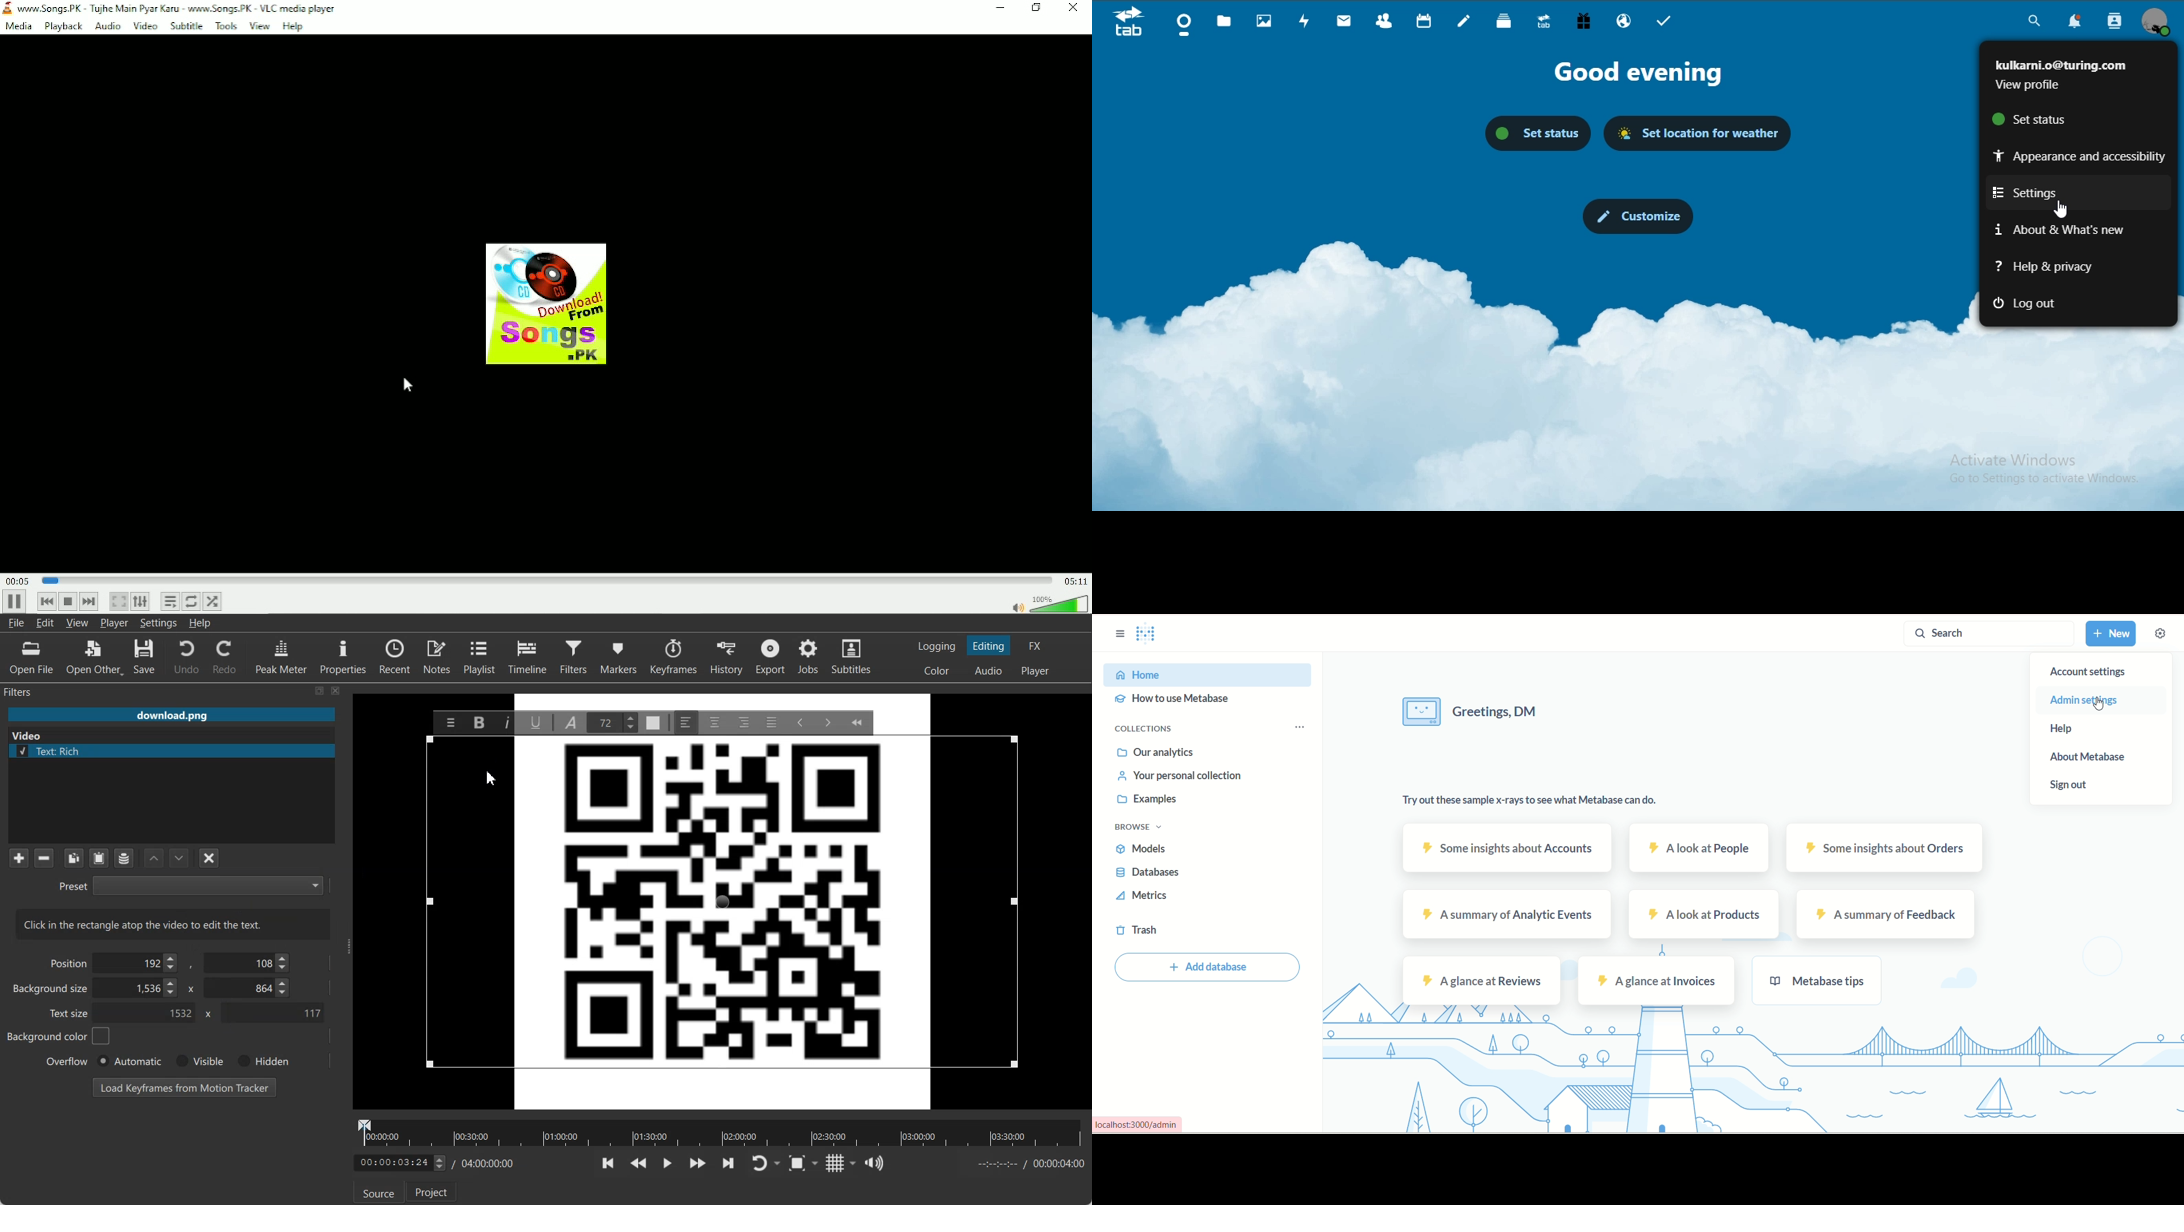  What do you see at coordinates (836, 1164) in the screenshot?
I see `Toggle grid display on the player` at bounding box center [836, 1164].